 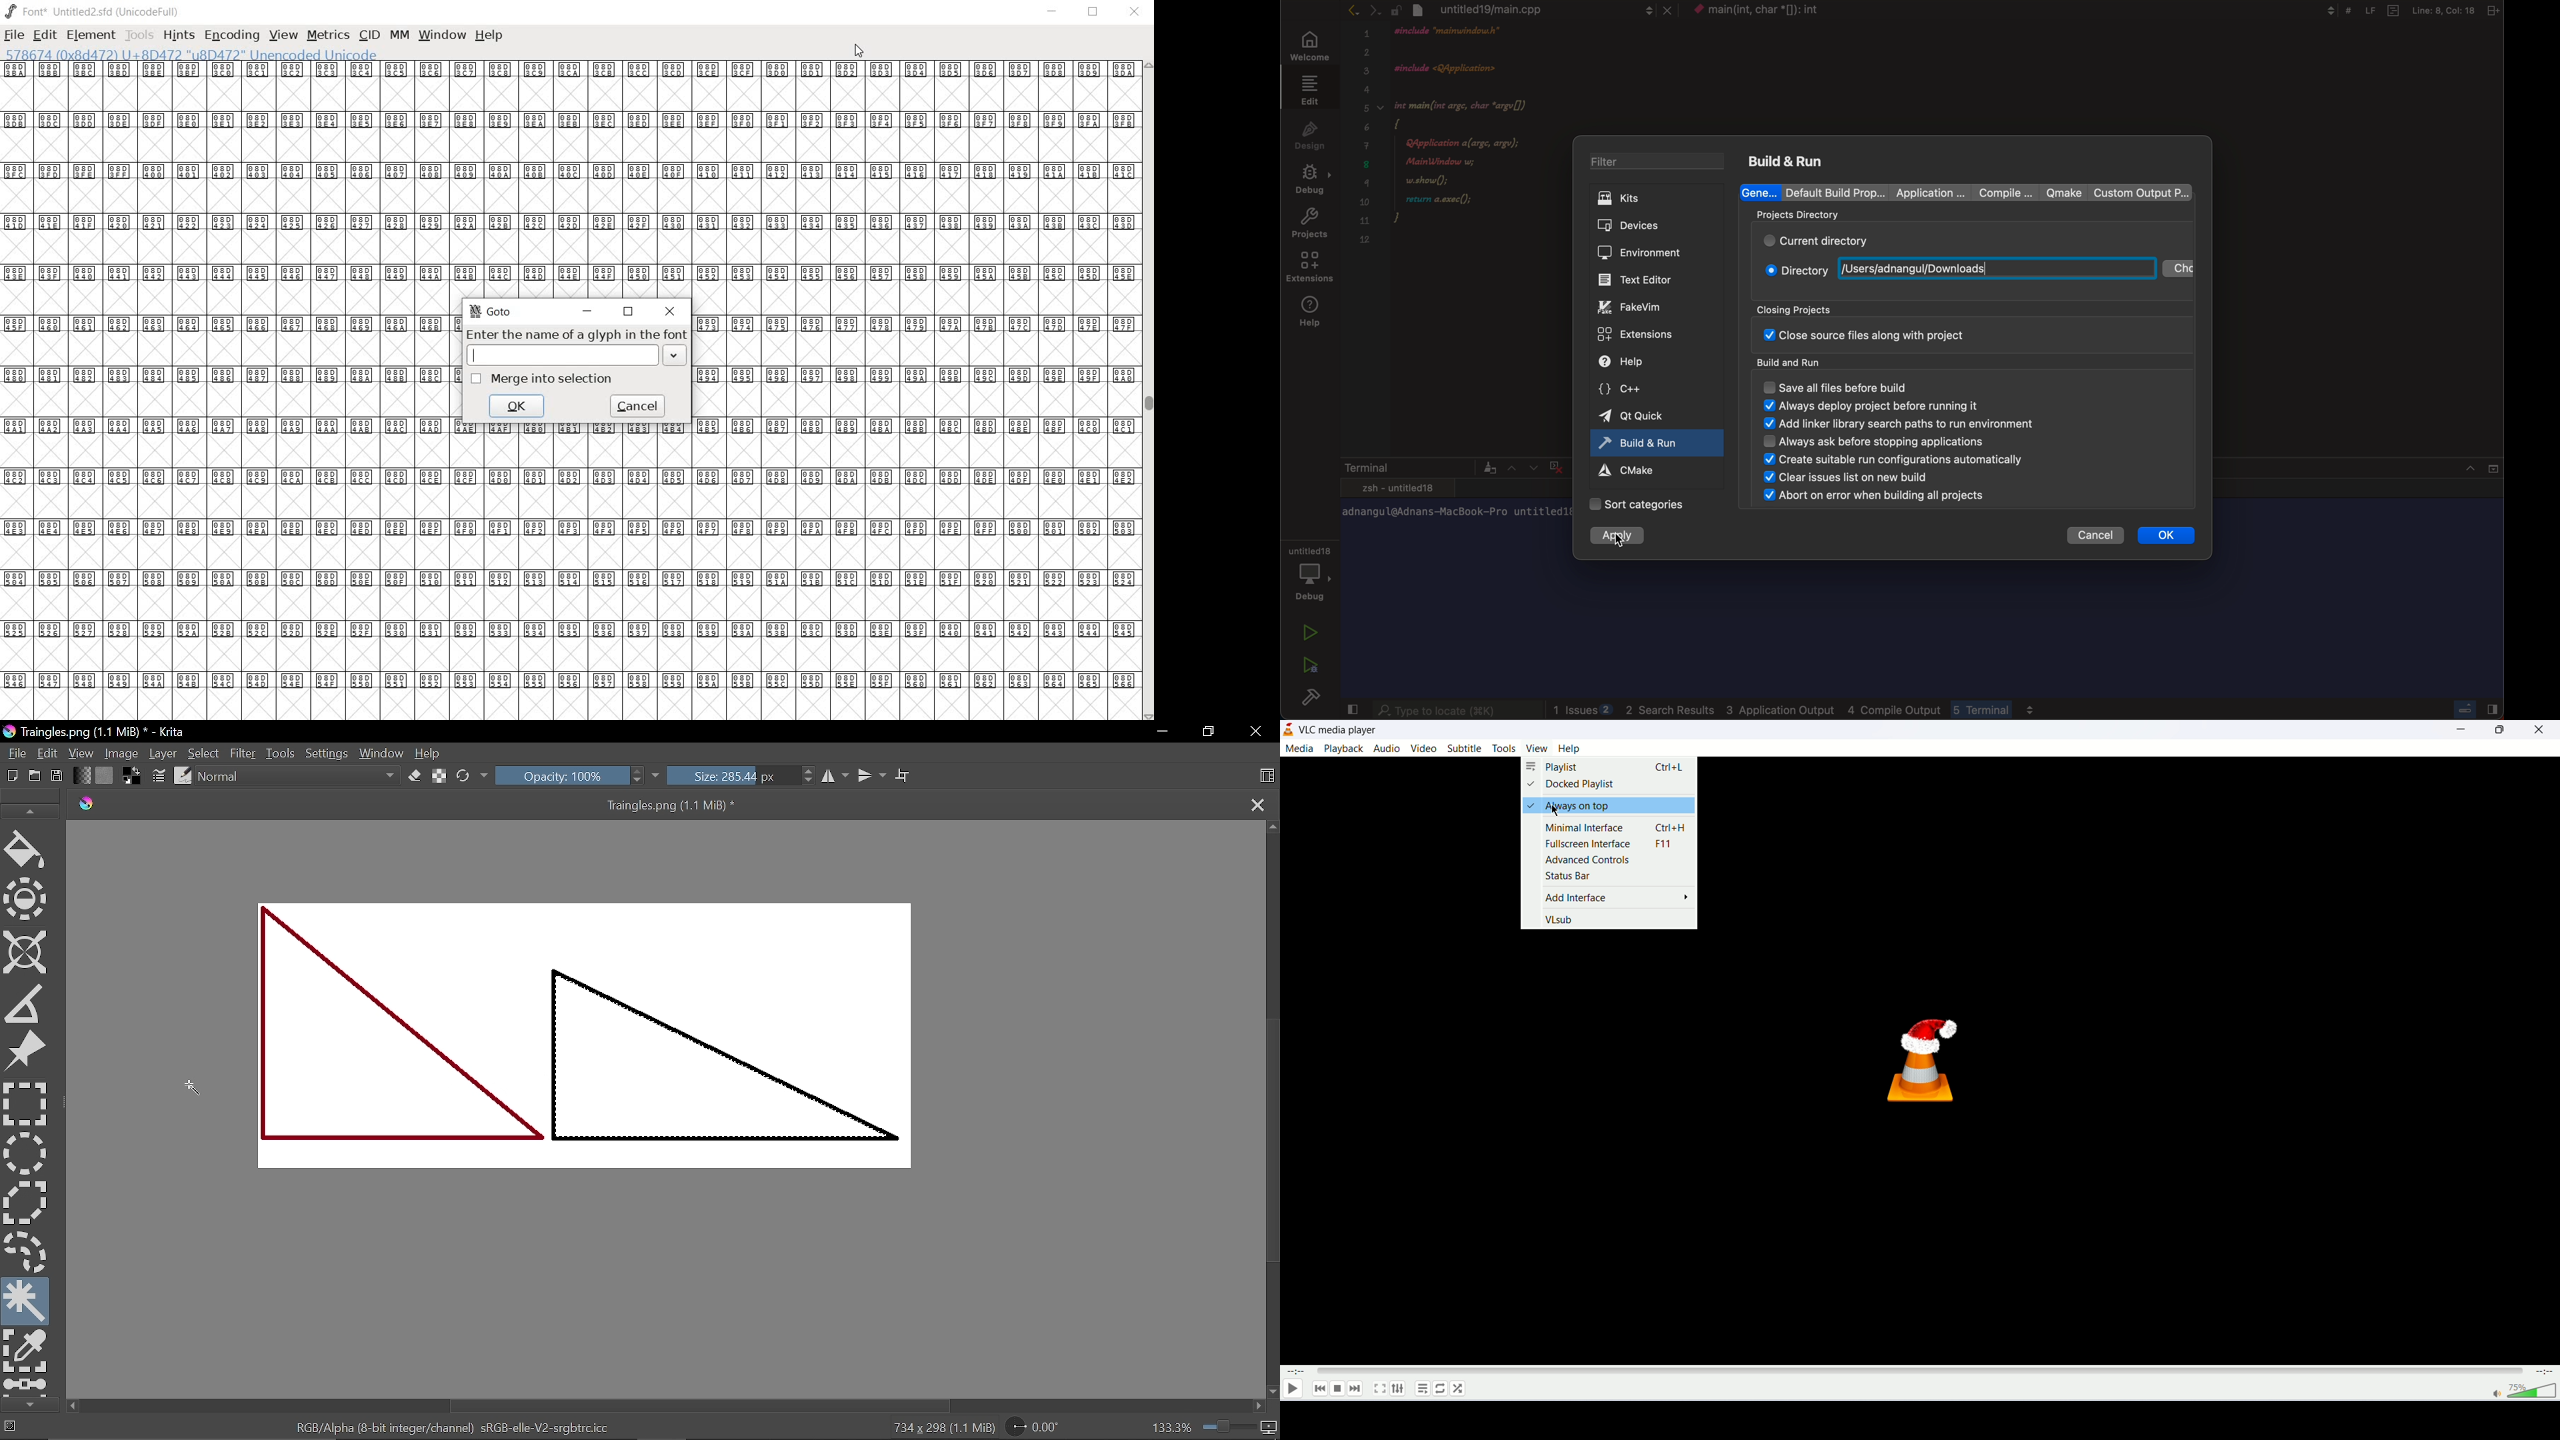 I want to click on Layer, so click(x=164, y=753).